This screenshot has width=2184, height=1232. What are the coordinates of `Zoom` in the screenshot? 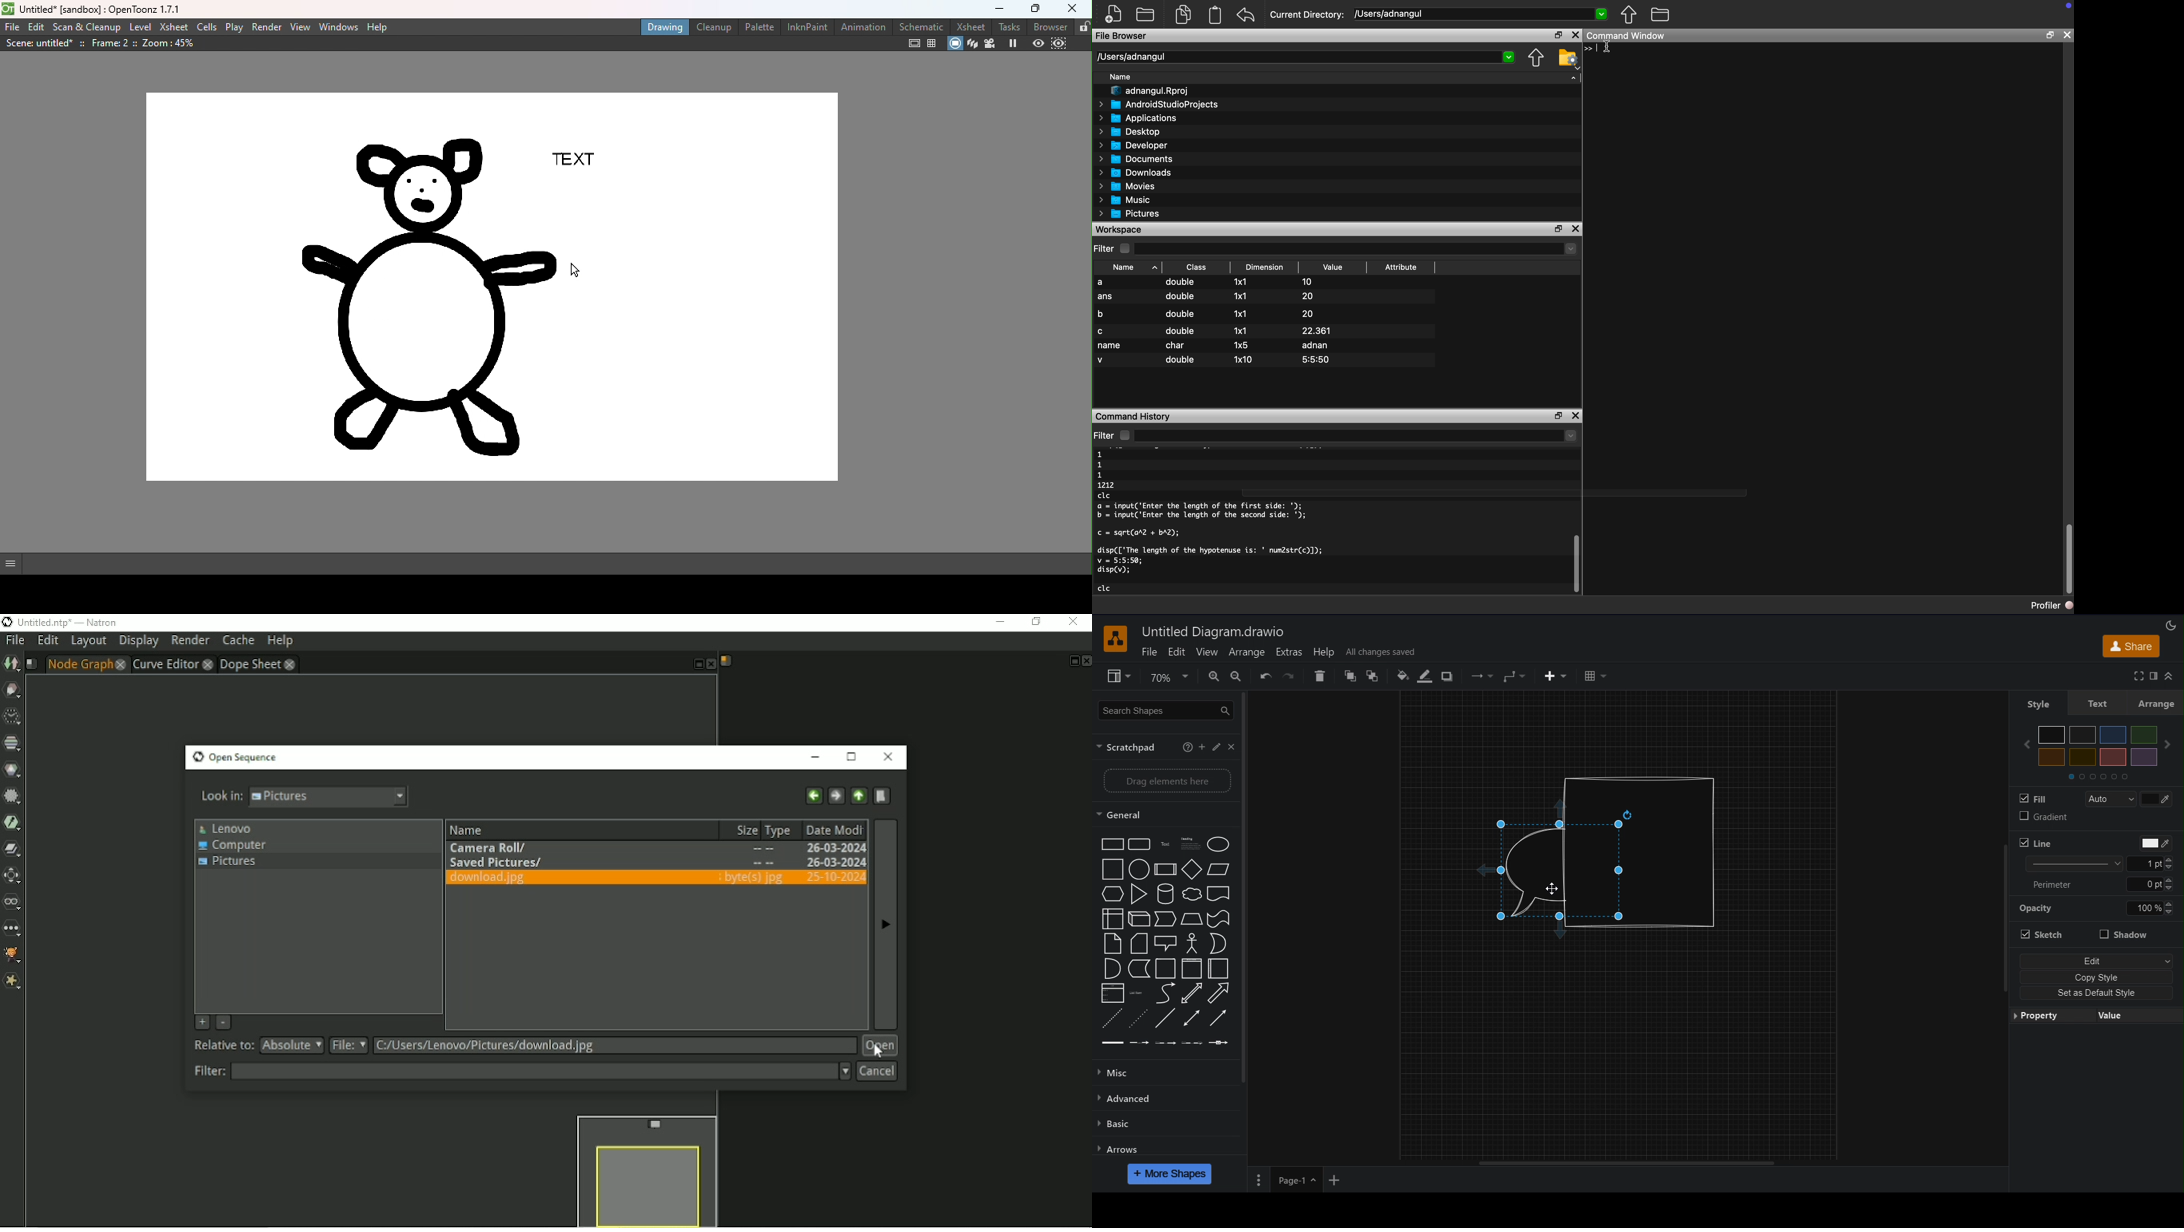 It's located at (1168, 676).